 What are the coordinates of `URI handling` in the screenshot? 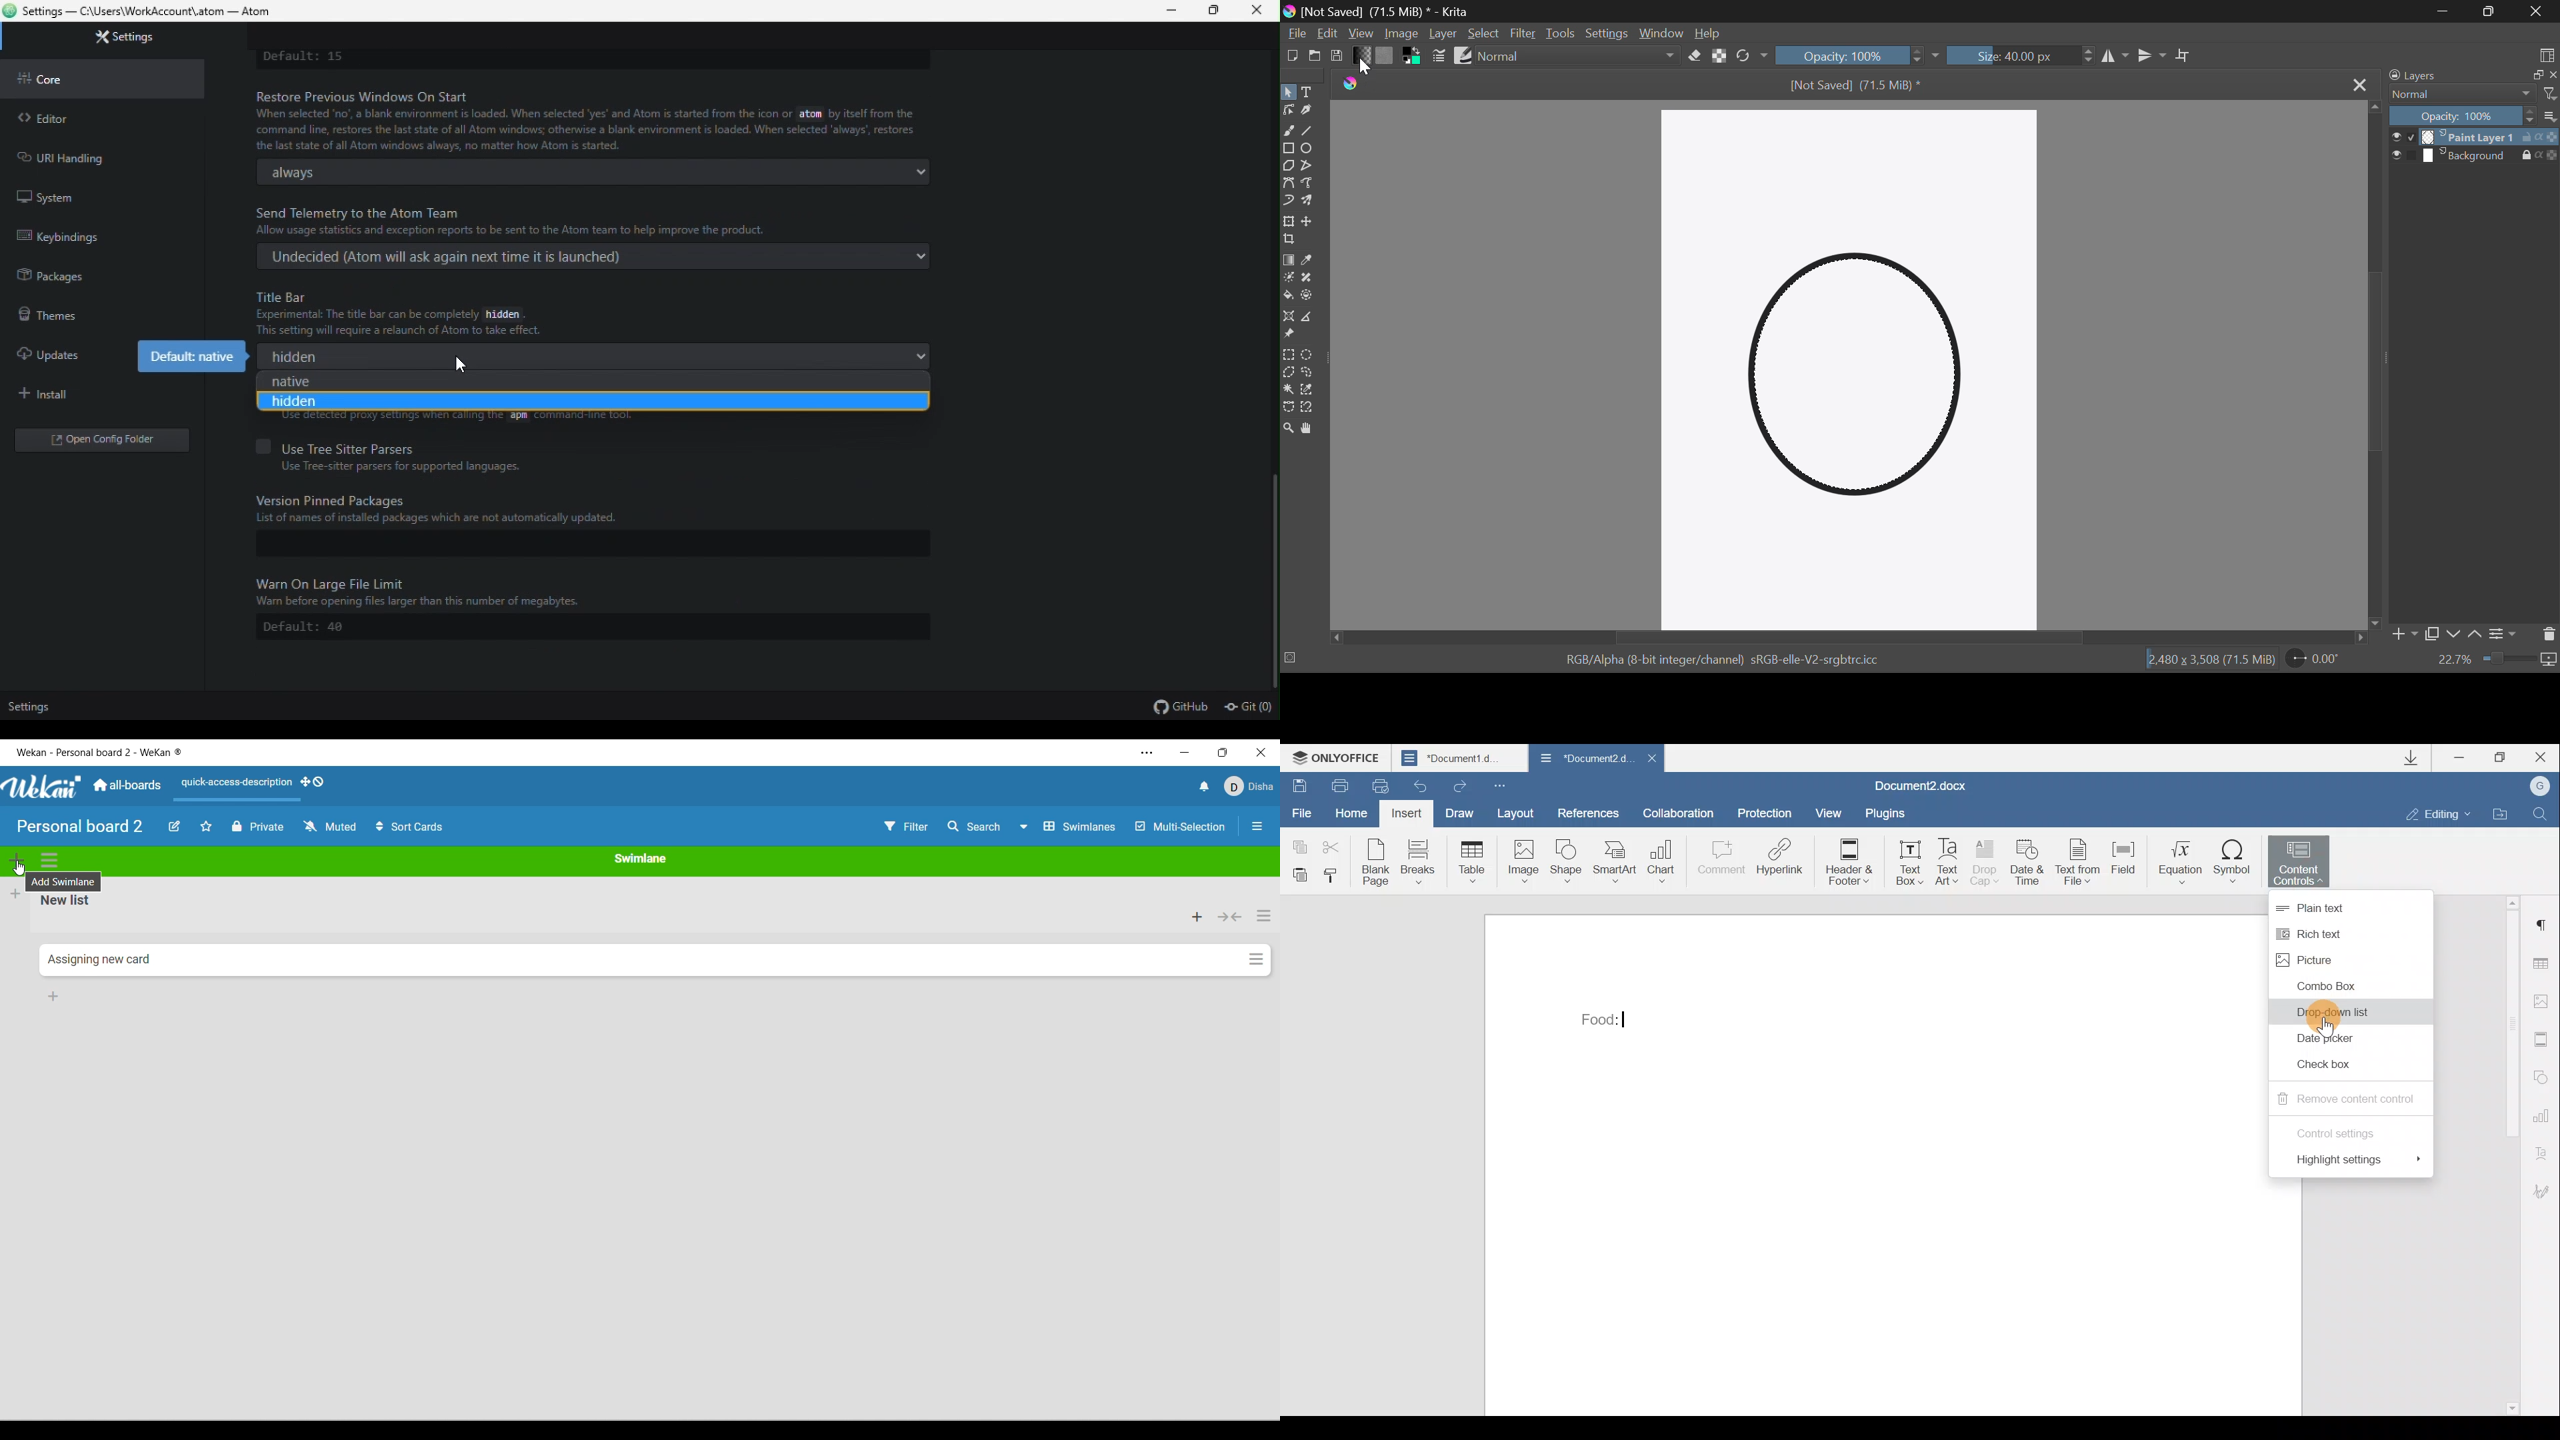 It's located at (96, 155).